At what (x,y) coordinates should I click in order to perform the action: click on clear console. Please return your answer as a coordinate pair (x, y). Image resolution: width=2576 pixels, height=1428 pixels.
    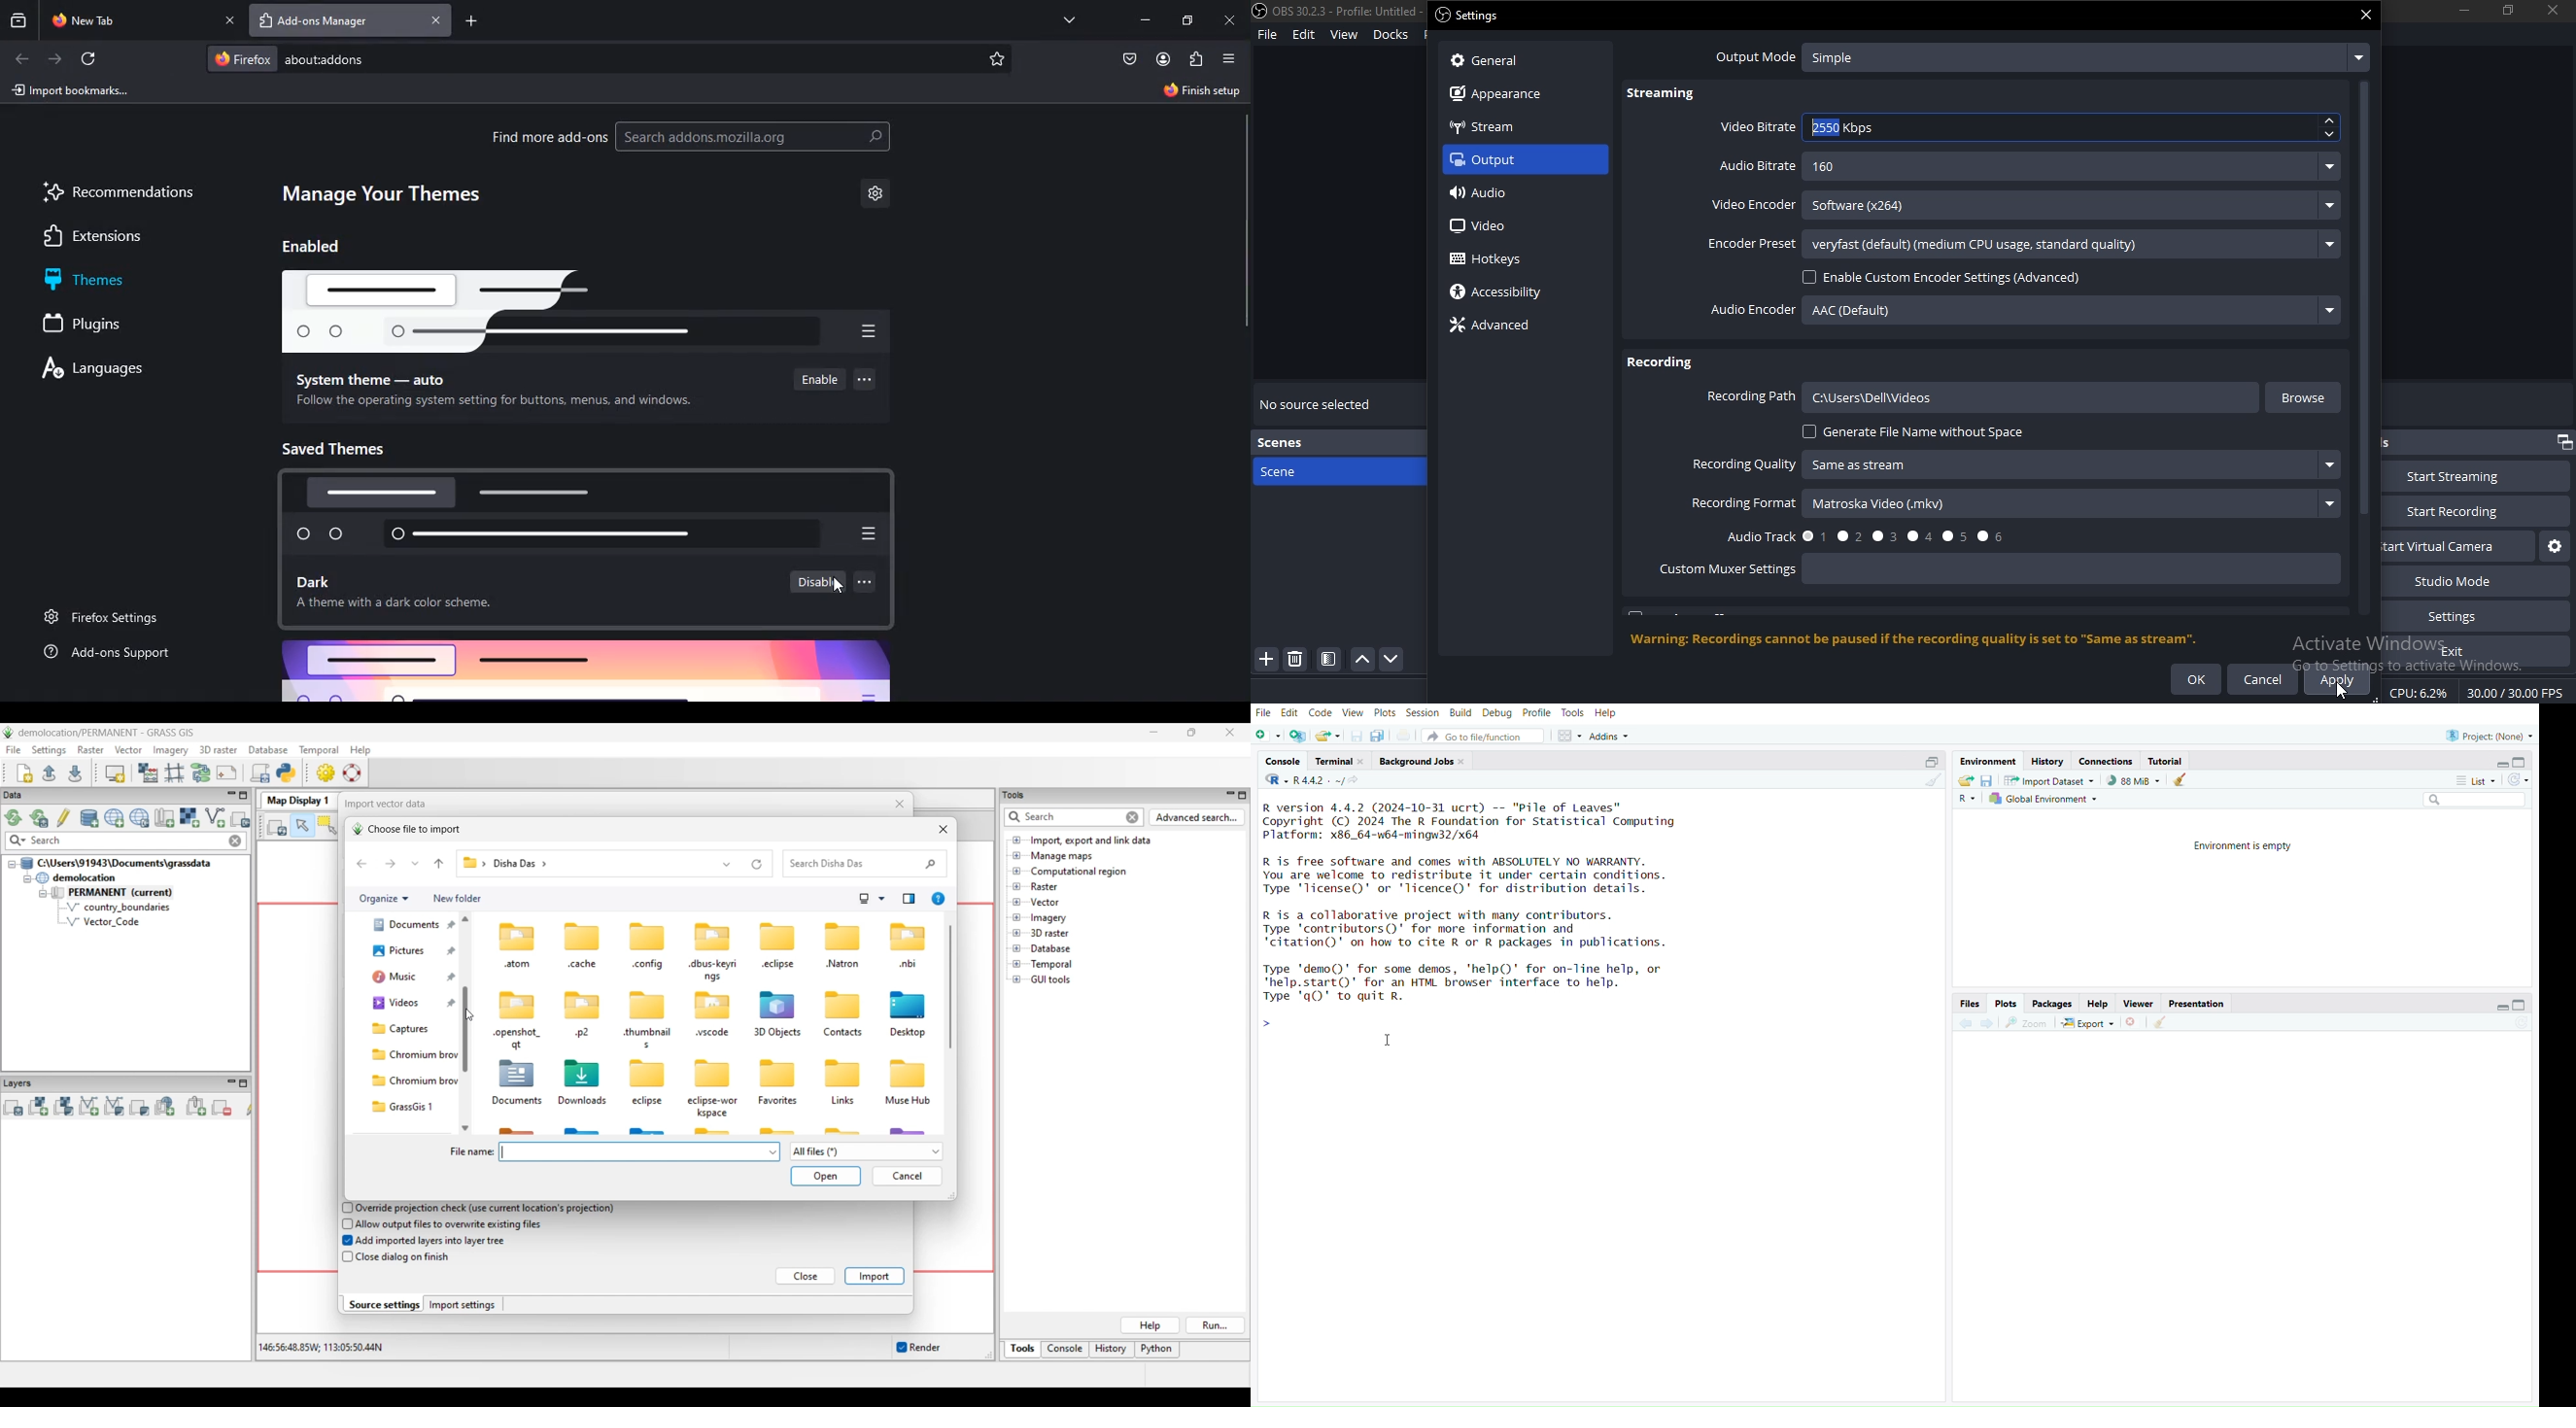
    Looking at the image, I should click on (1932, 781).